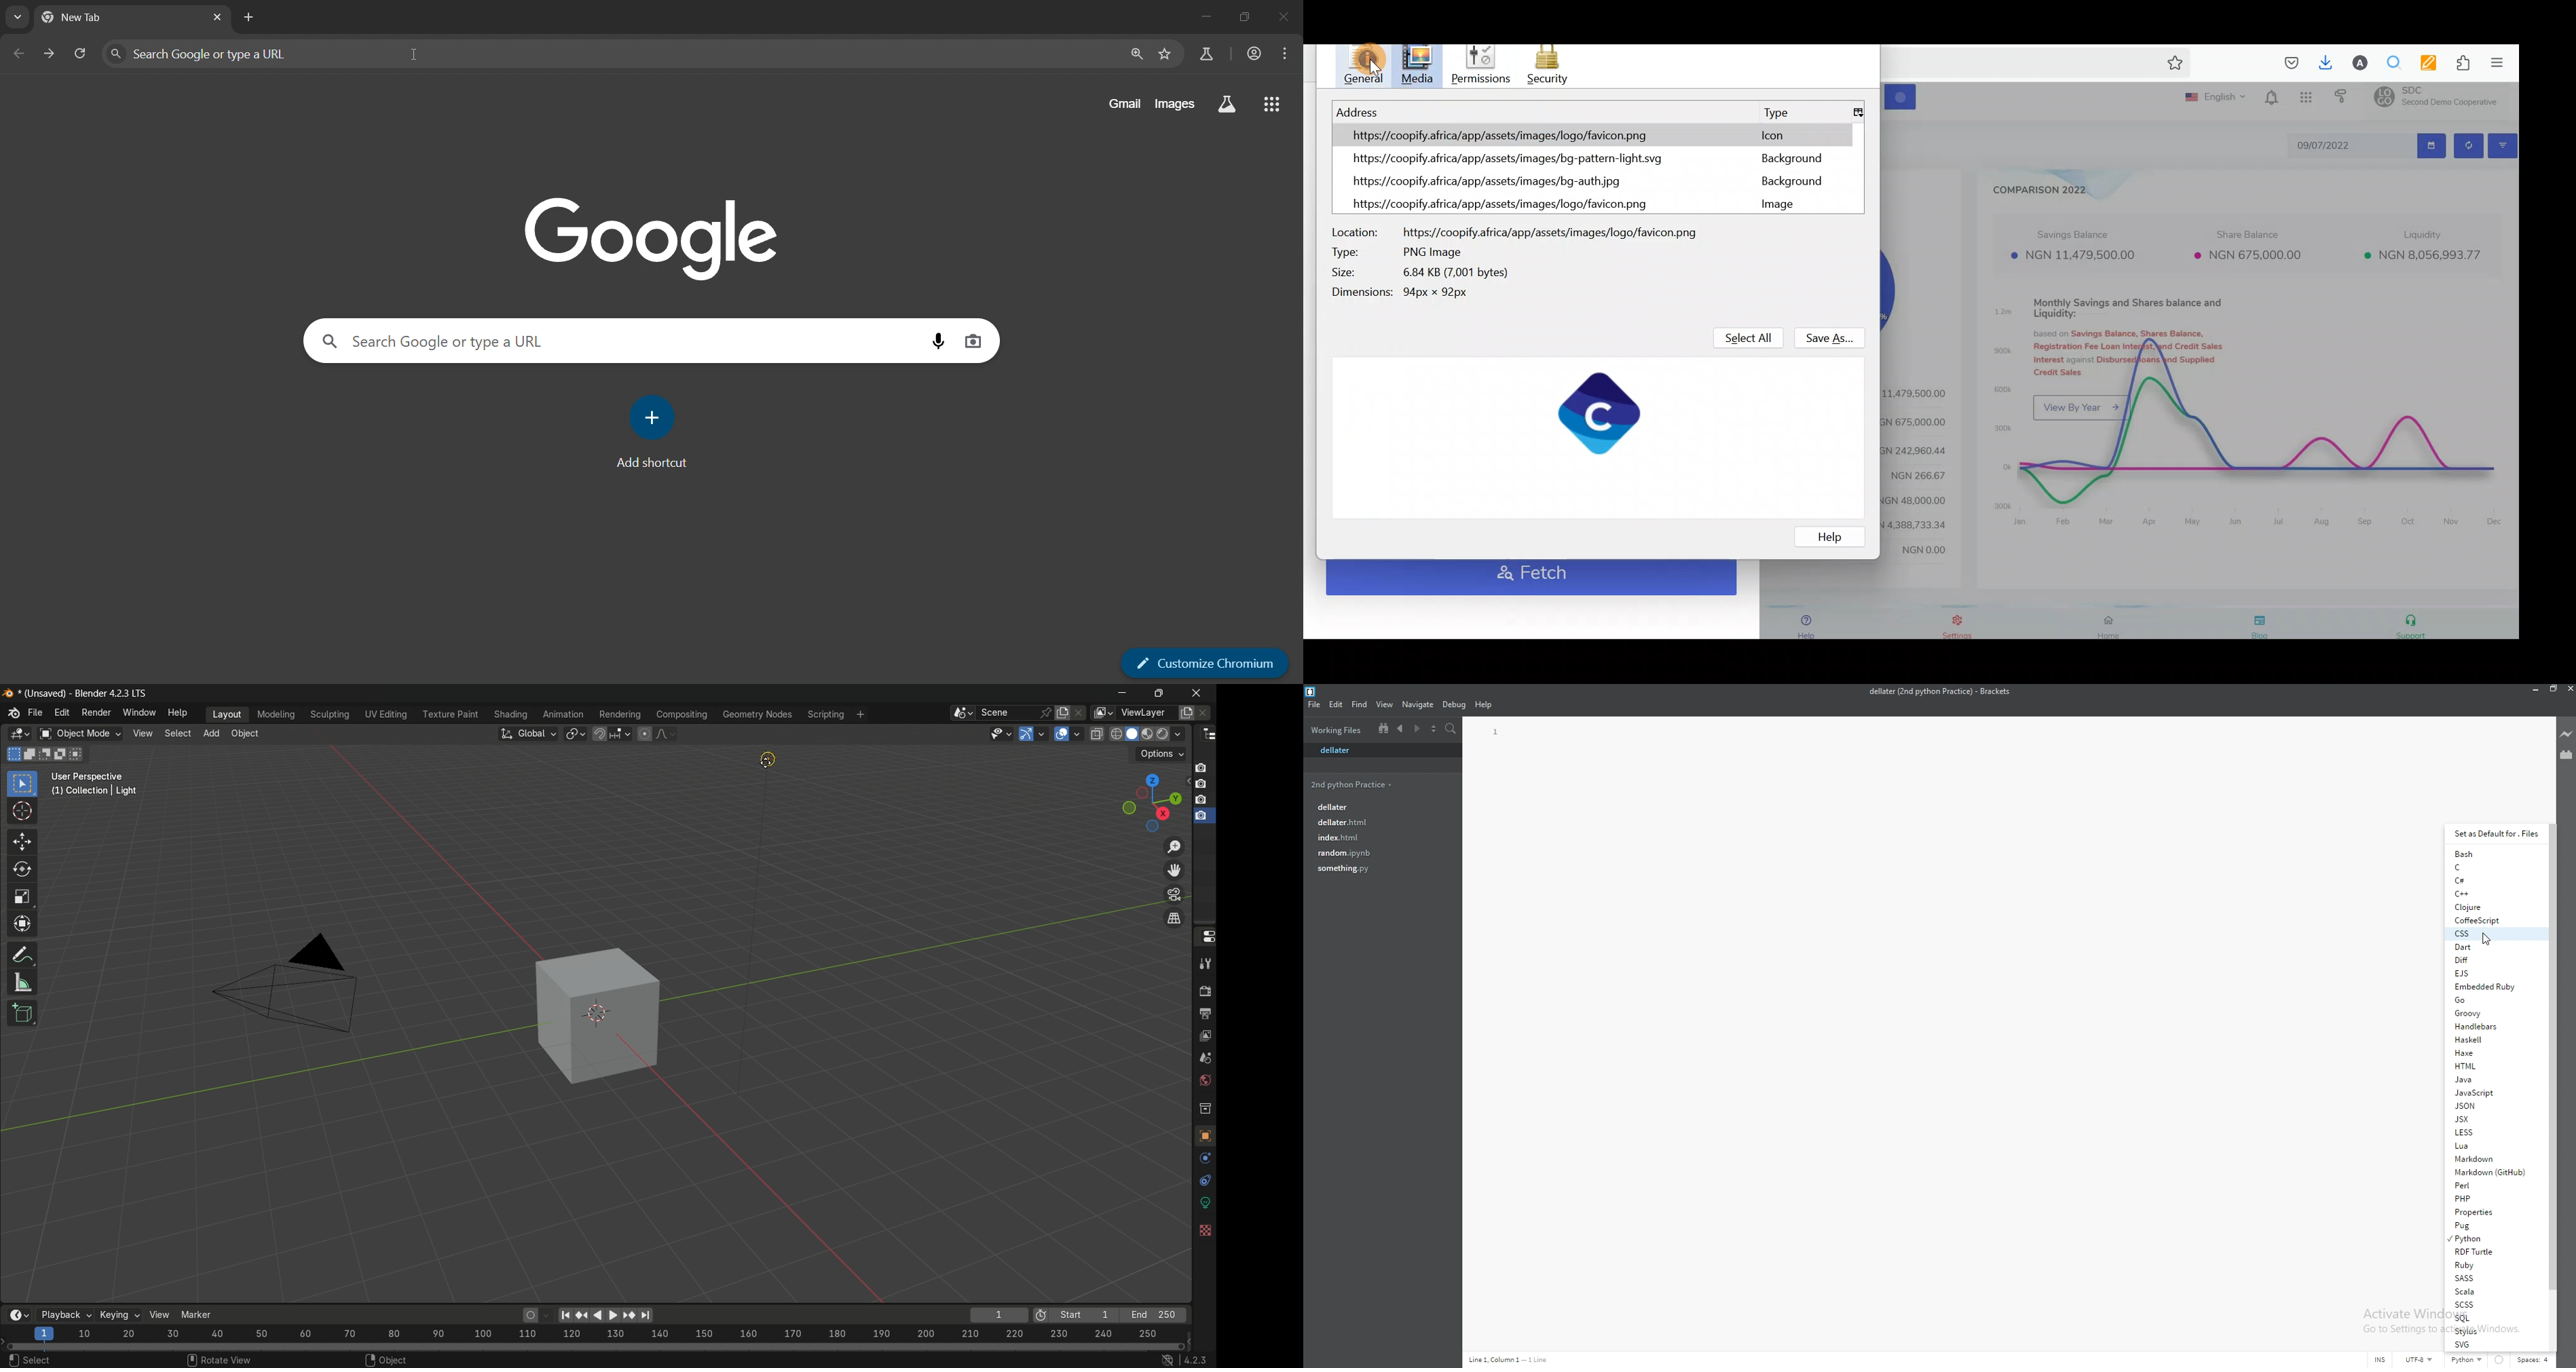 The width and height of the screenshot is (2576, 1372). What do you see at coordinates (1134, 54) in the screenshot?
I see `zoom` at bounding box center [1134, 54].